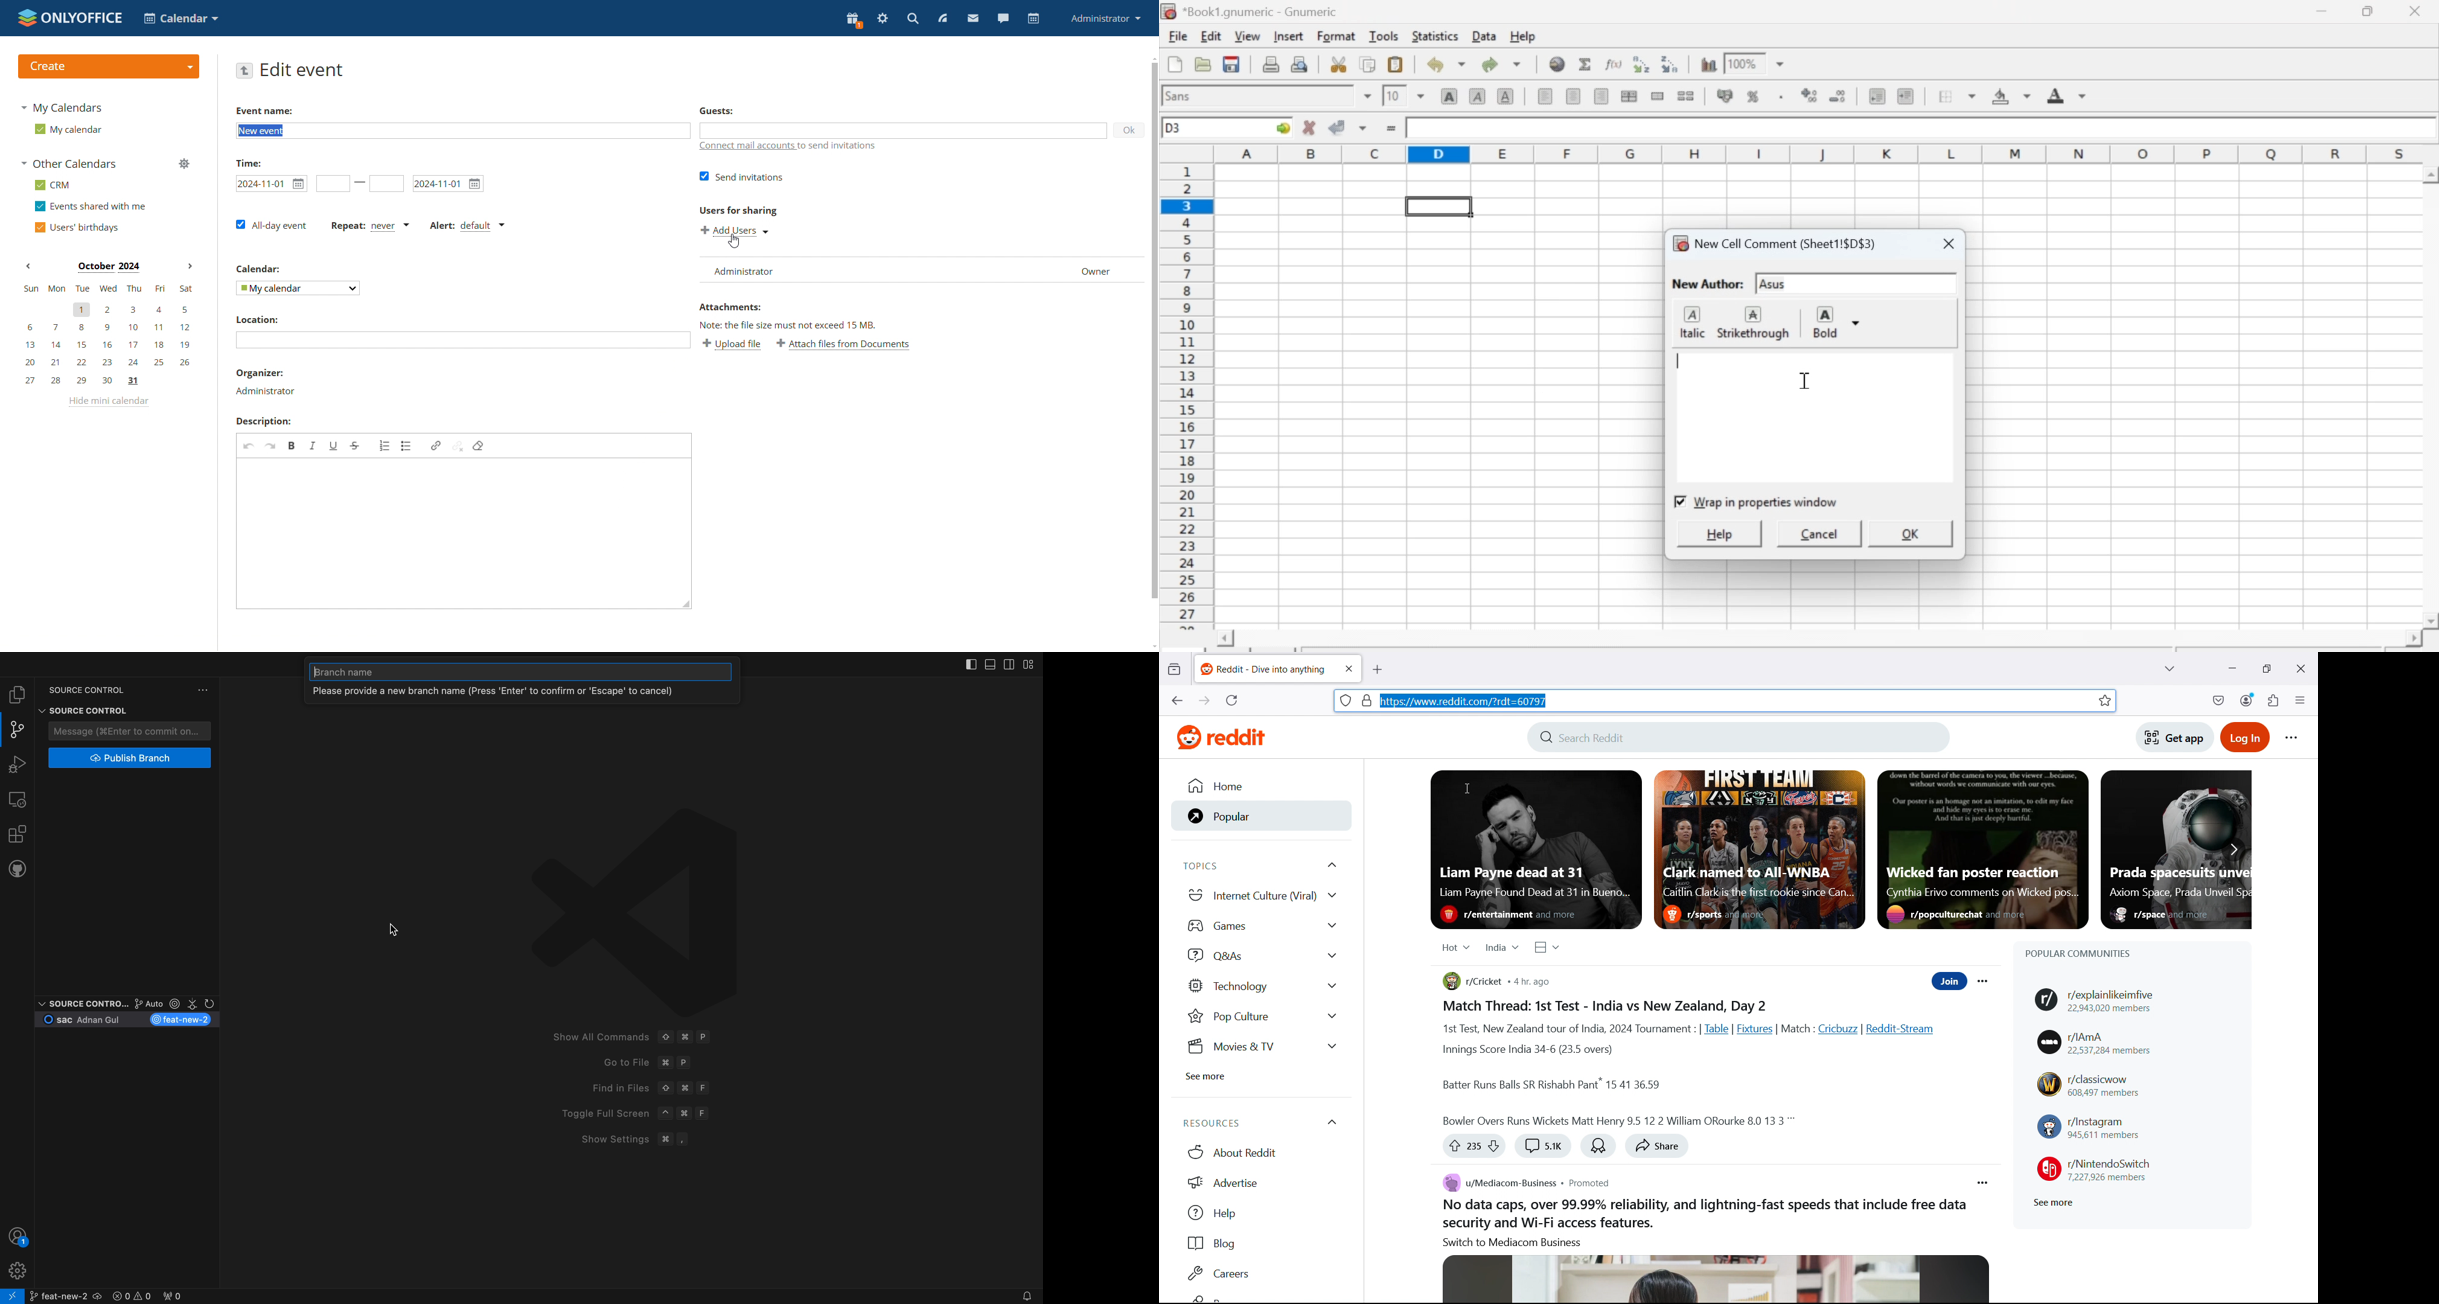 The width and height of the screenshot is (2464, 1316). What do you see at coordinates (2067, 97) in the screenshot?
I see `Foreground` at bounding box center [2067, 97].